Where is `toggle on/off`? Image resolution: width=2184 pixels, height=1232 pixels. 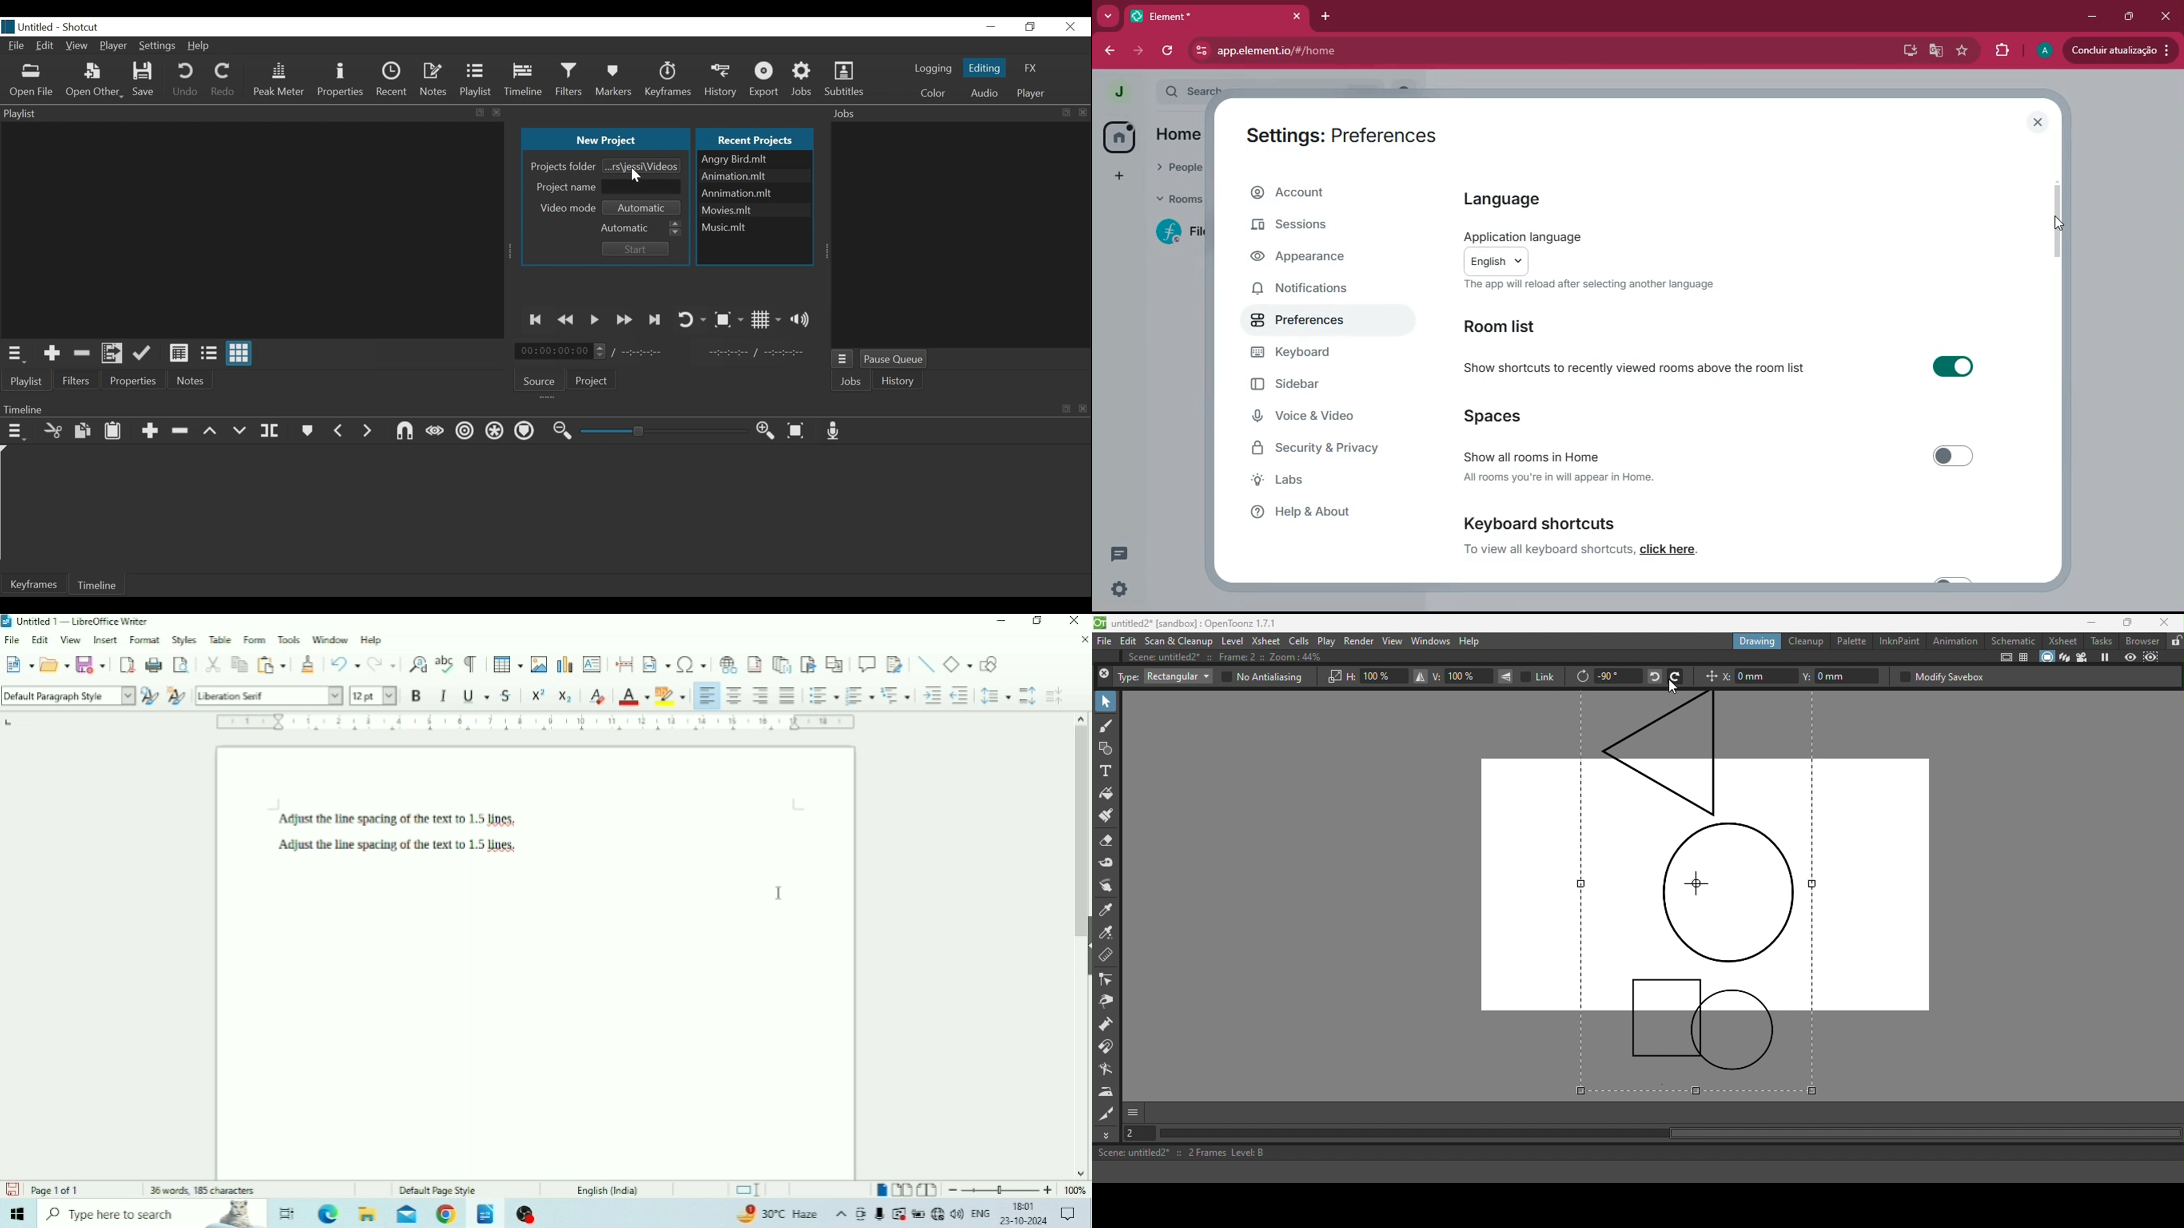
toggle on/off is located at coordinates (1955, 456).